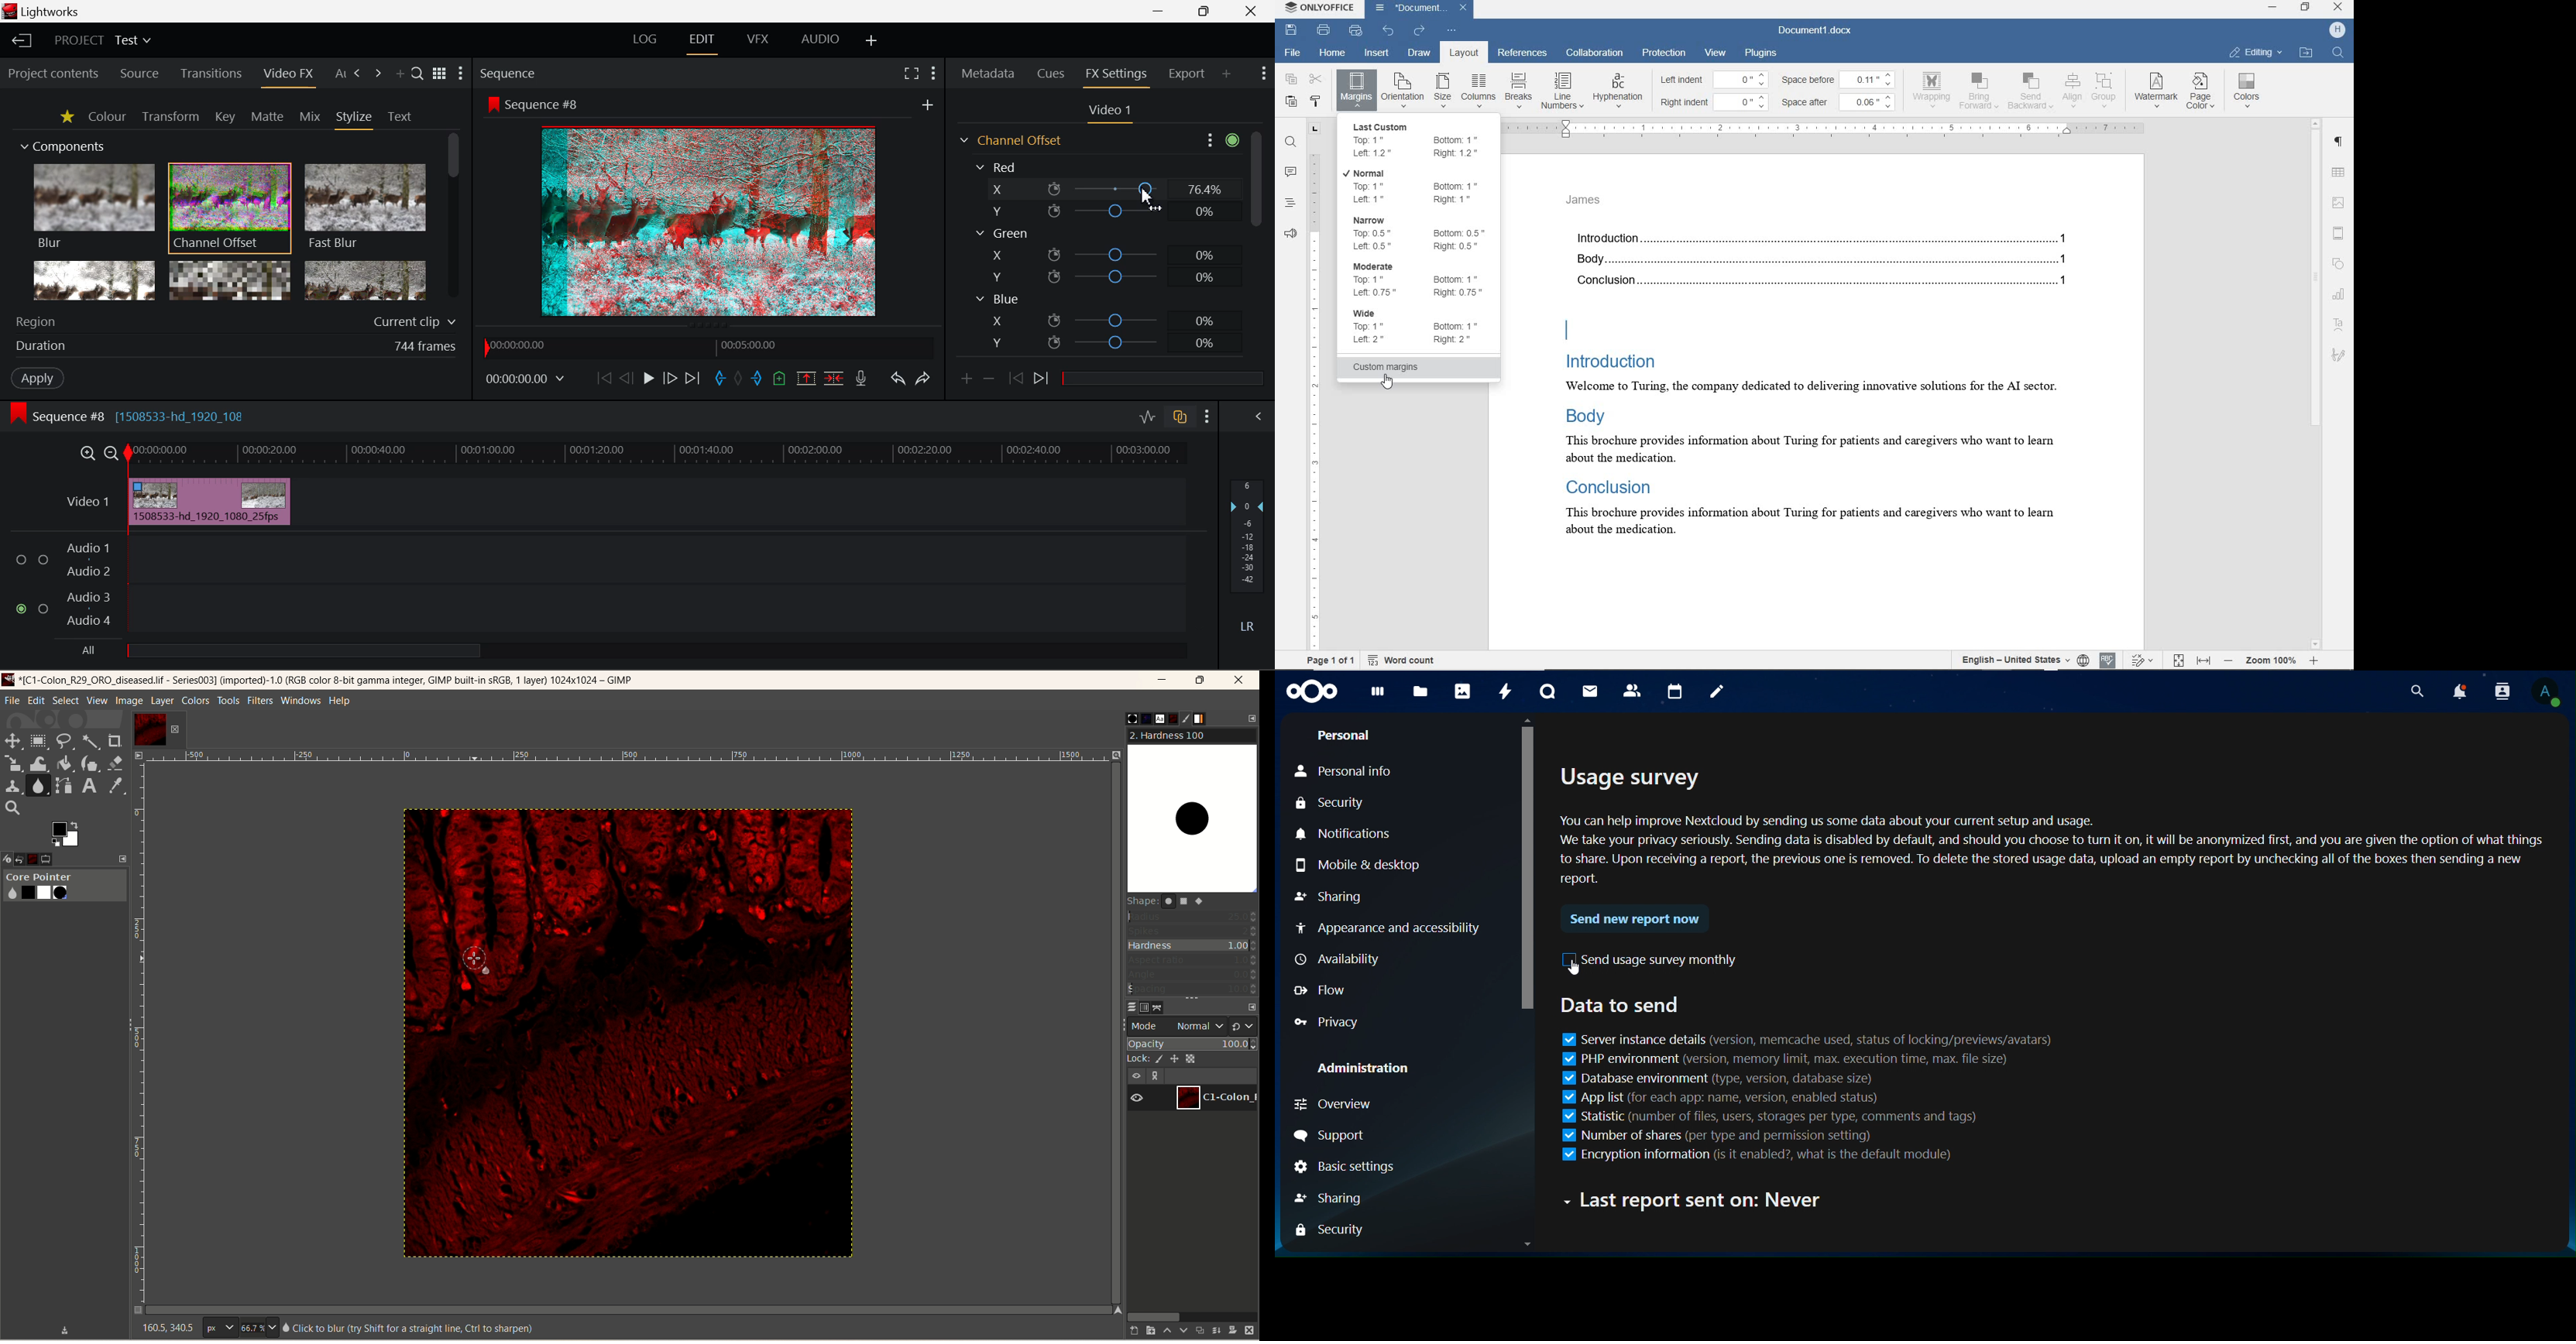 Image resolution: width=2576 pixels, height=1344 pixels. What do you see at coordinates (1189, 718) in the screenshot?
I see `brush editor` at bounding box center [1189, 718].